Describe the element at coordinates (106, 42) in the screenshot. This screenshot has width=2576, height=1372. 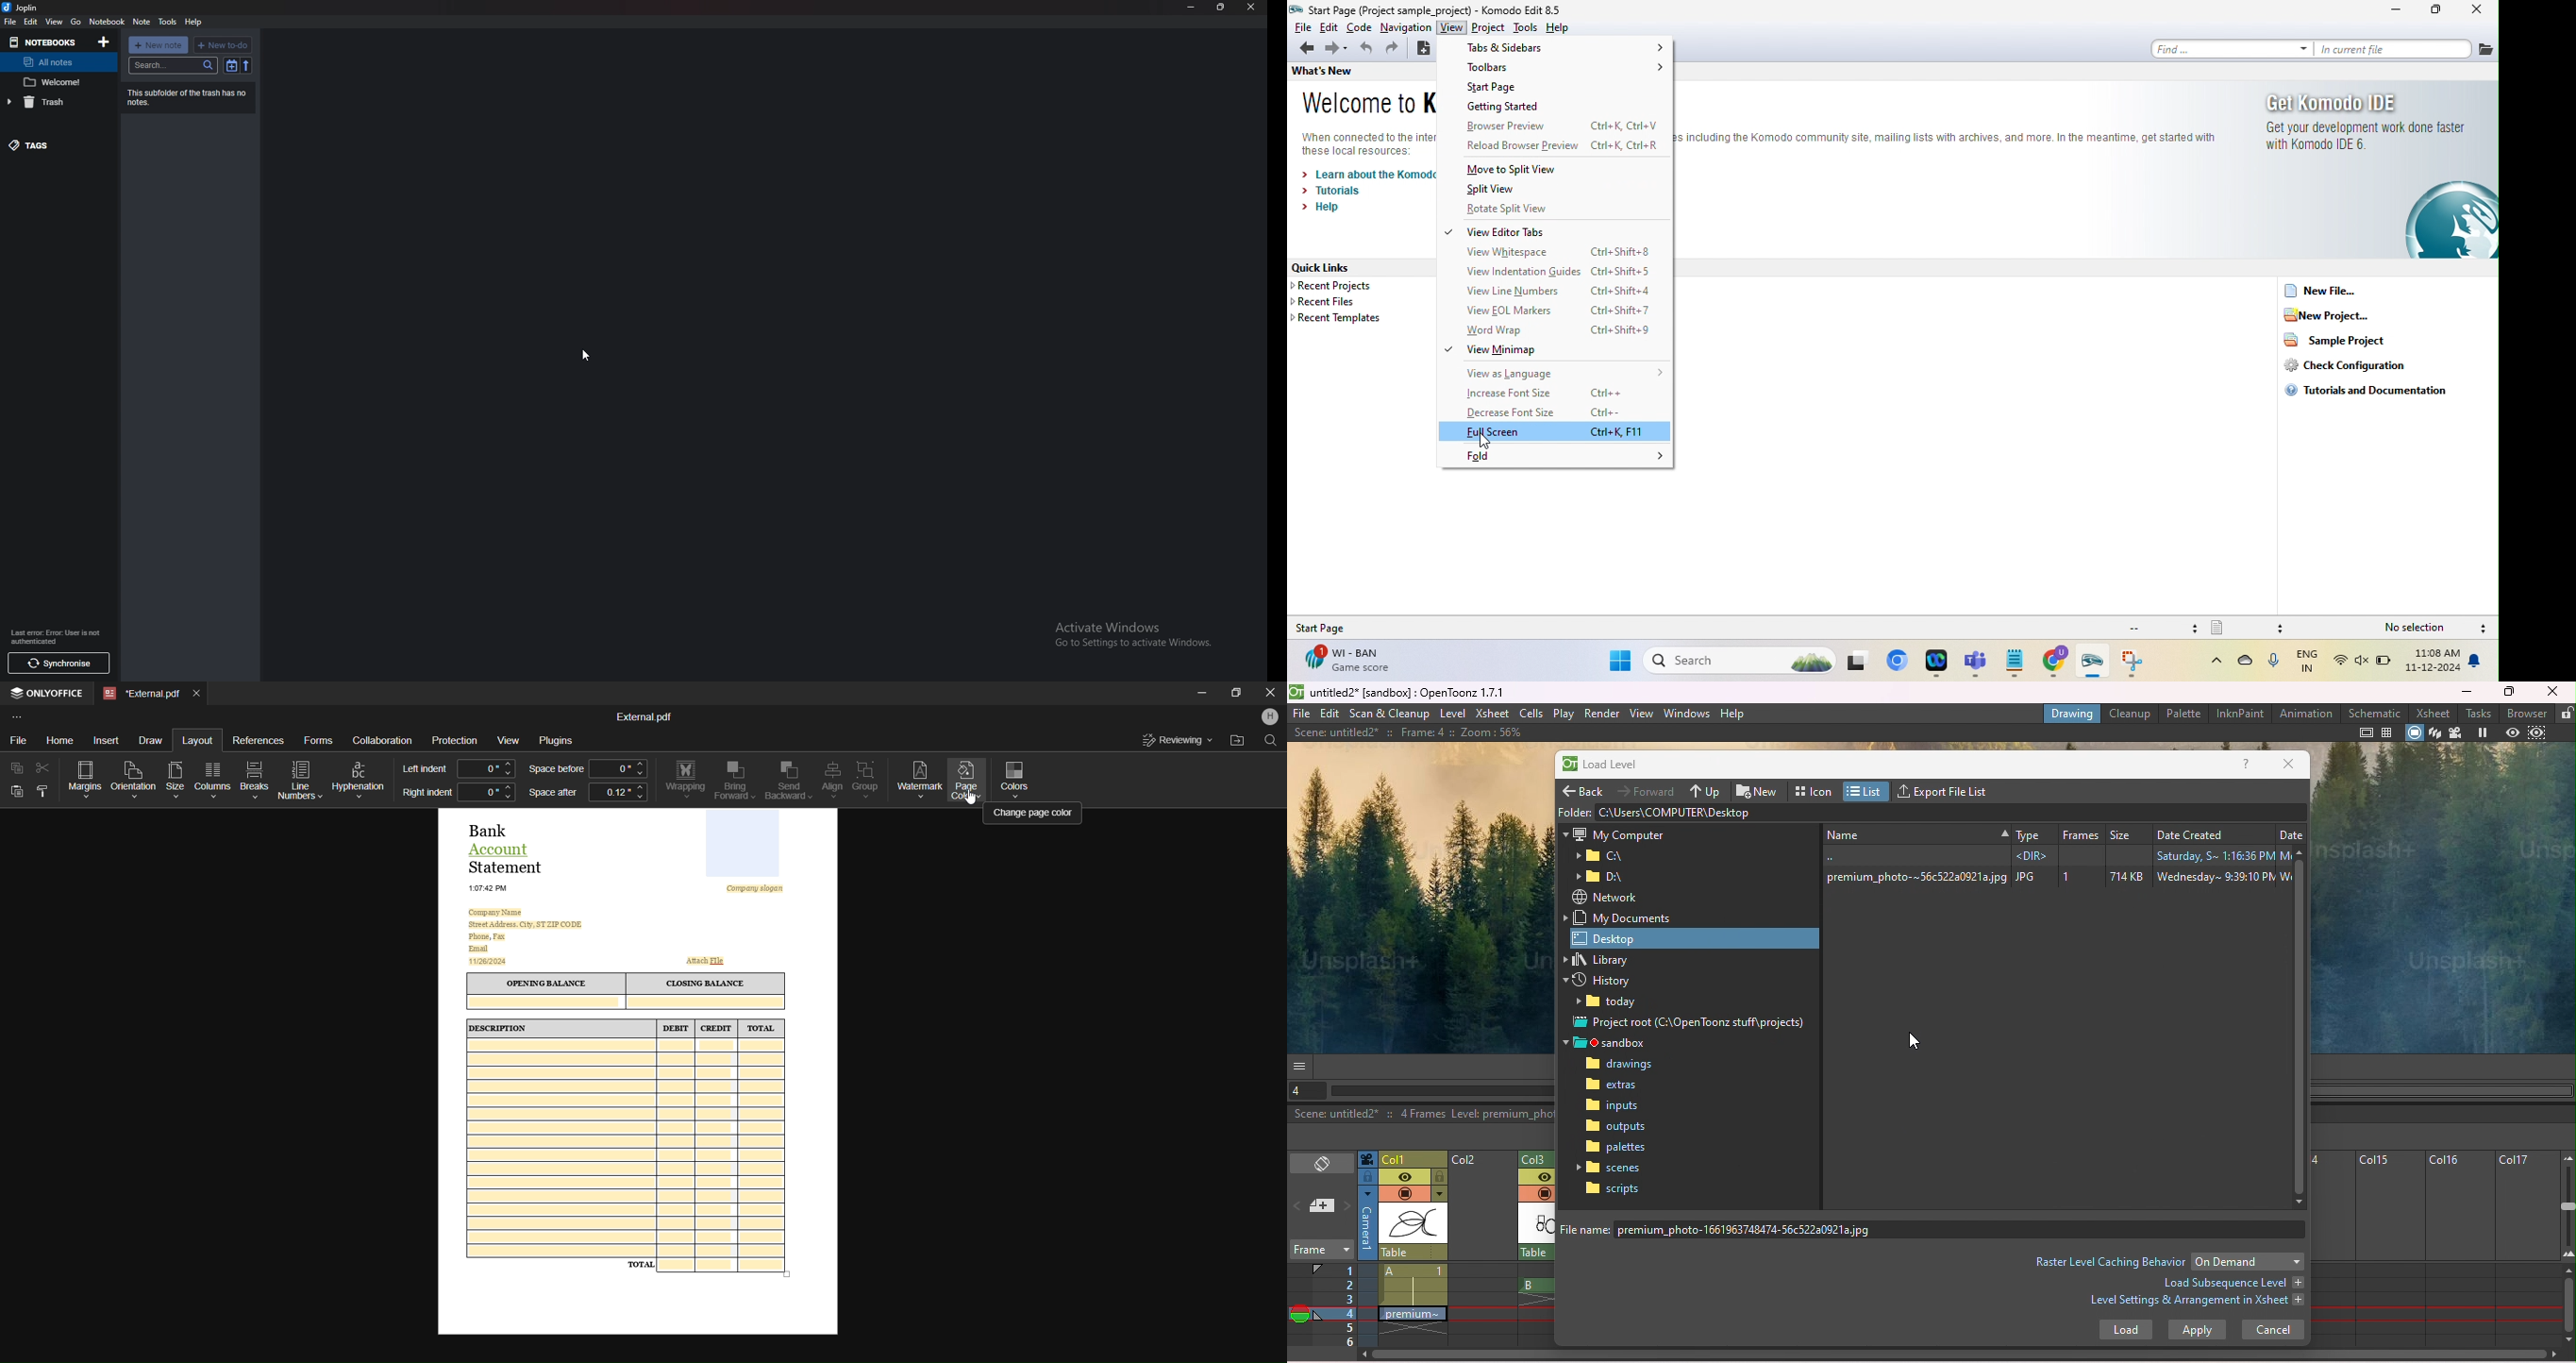
I see `Add notebooks` at that location.